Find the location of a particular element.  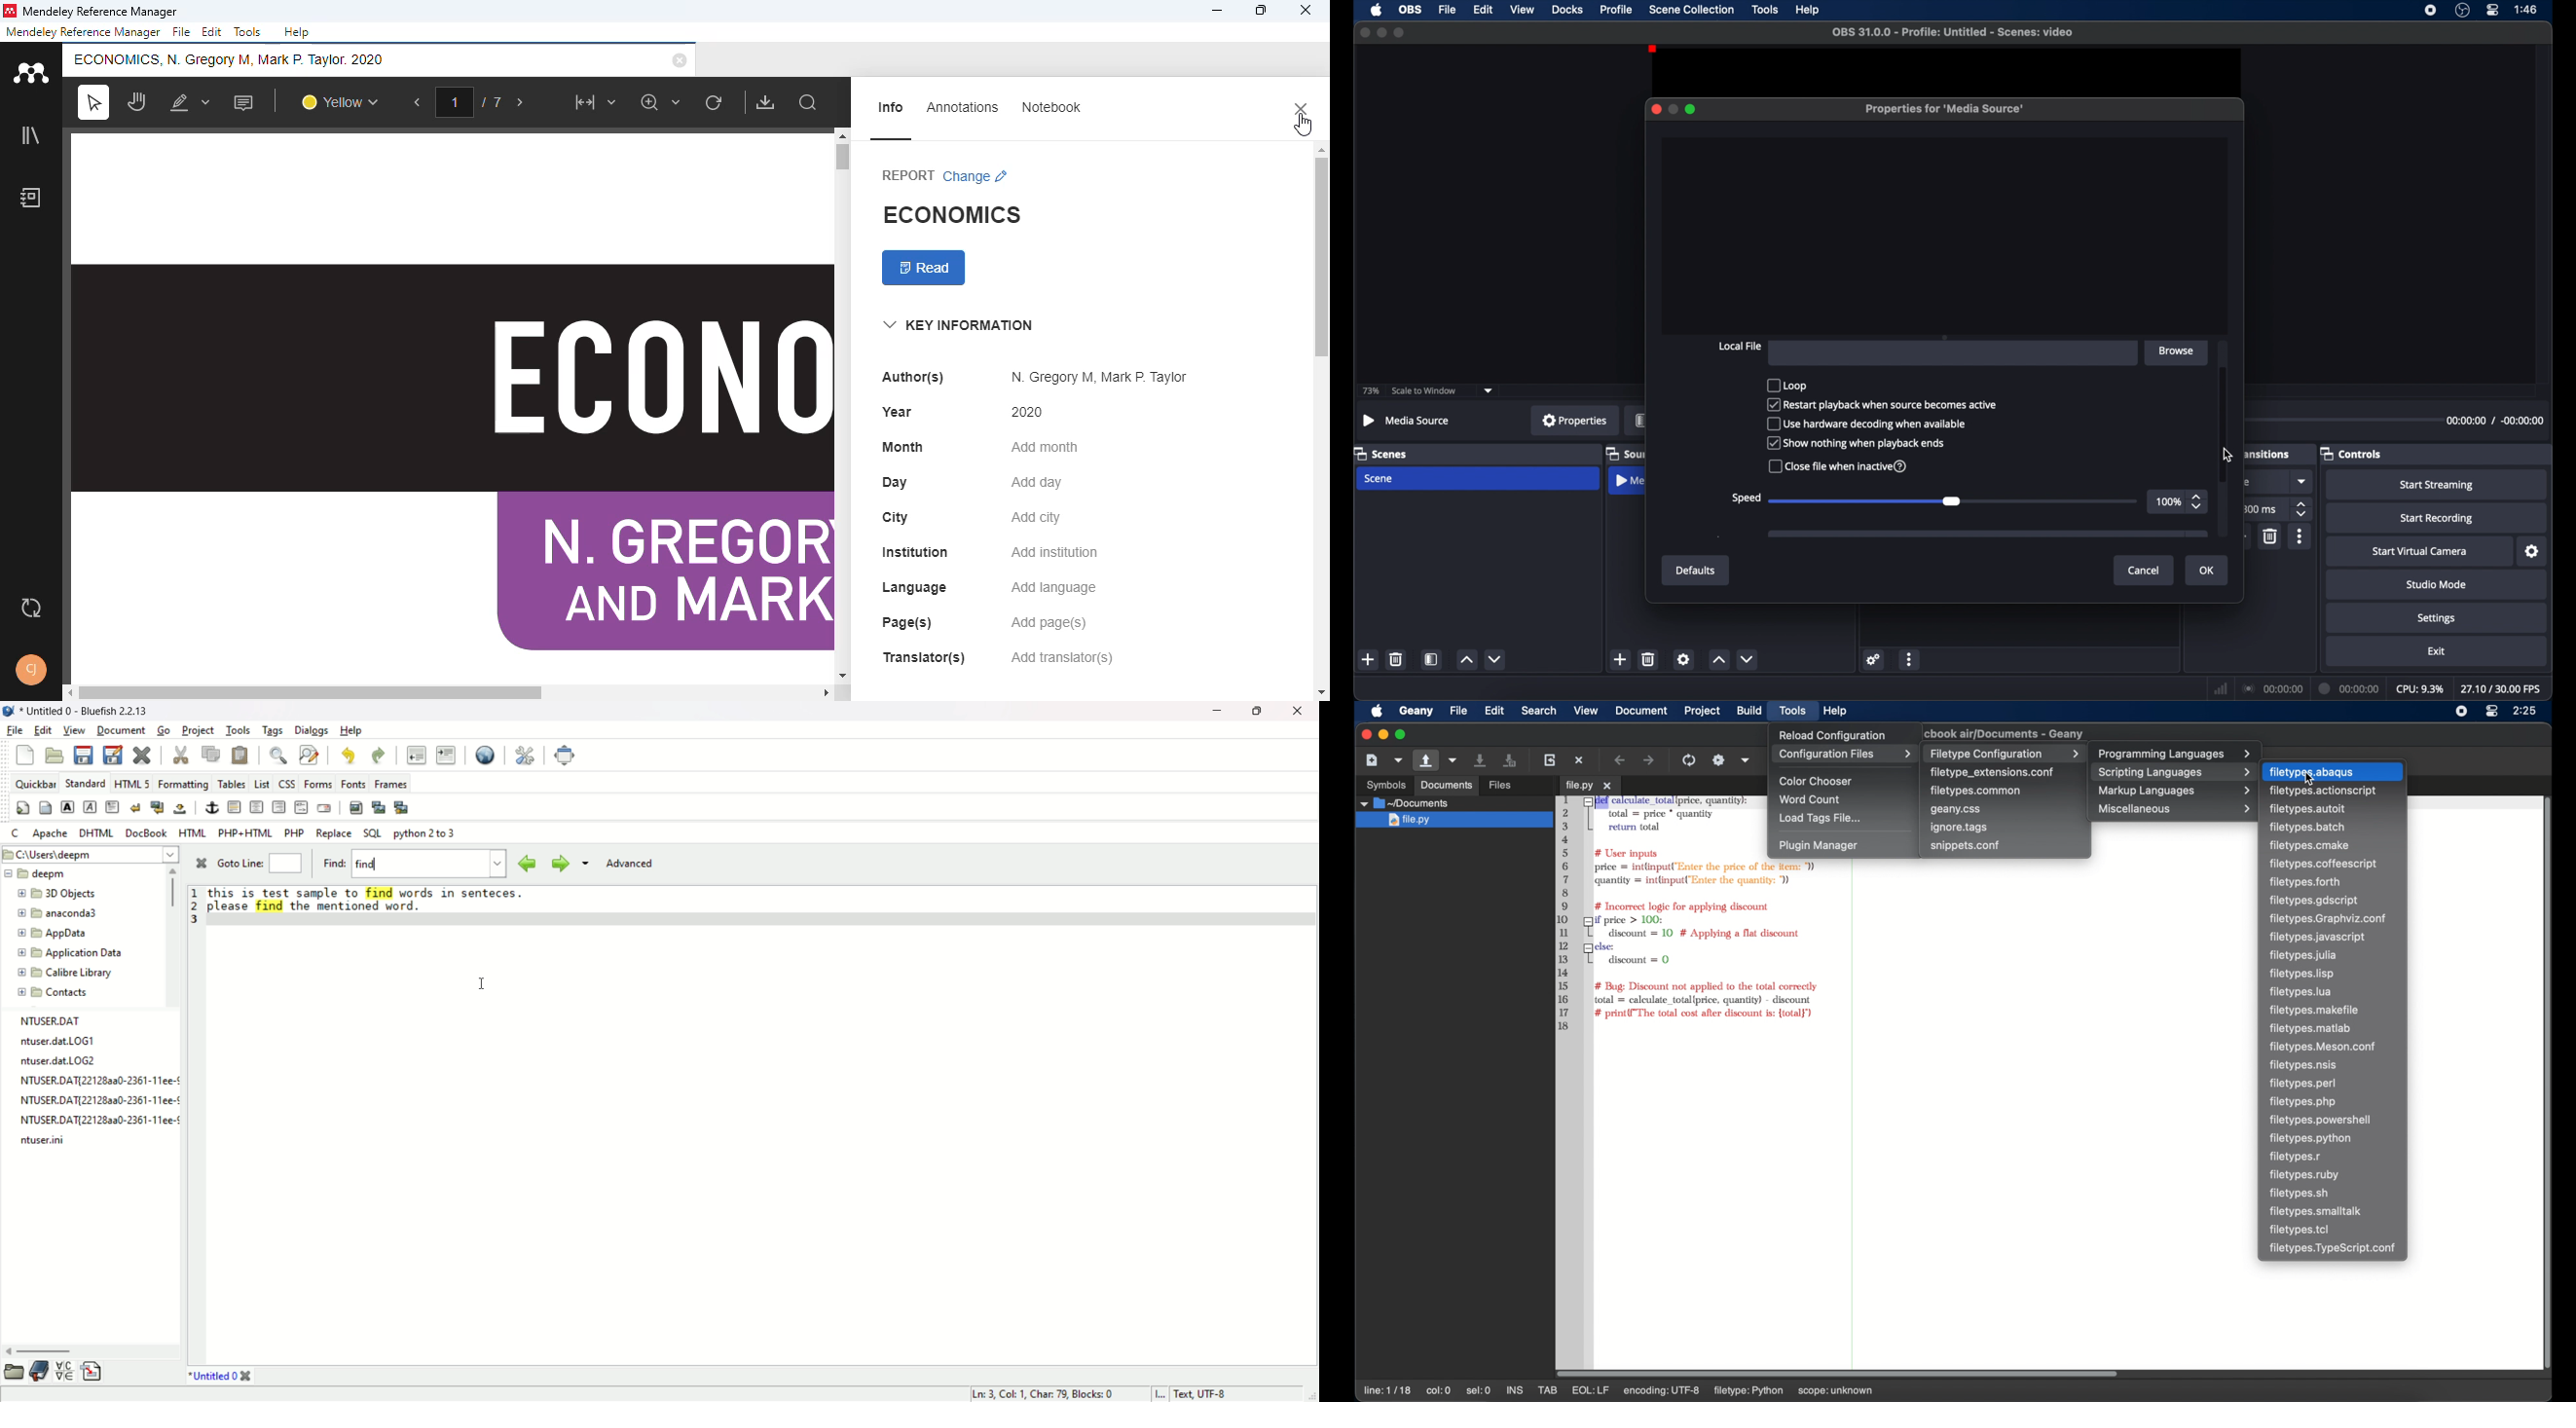

PDF is located at coordinates (452, 404).